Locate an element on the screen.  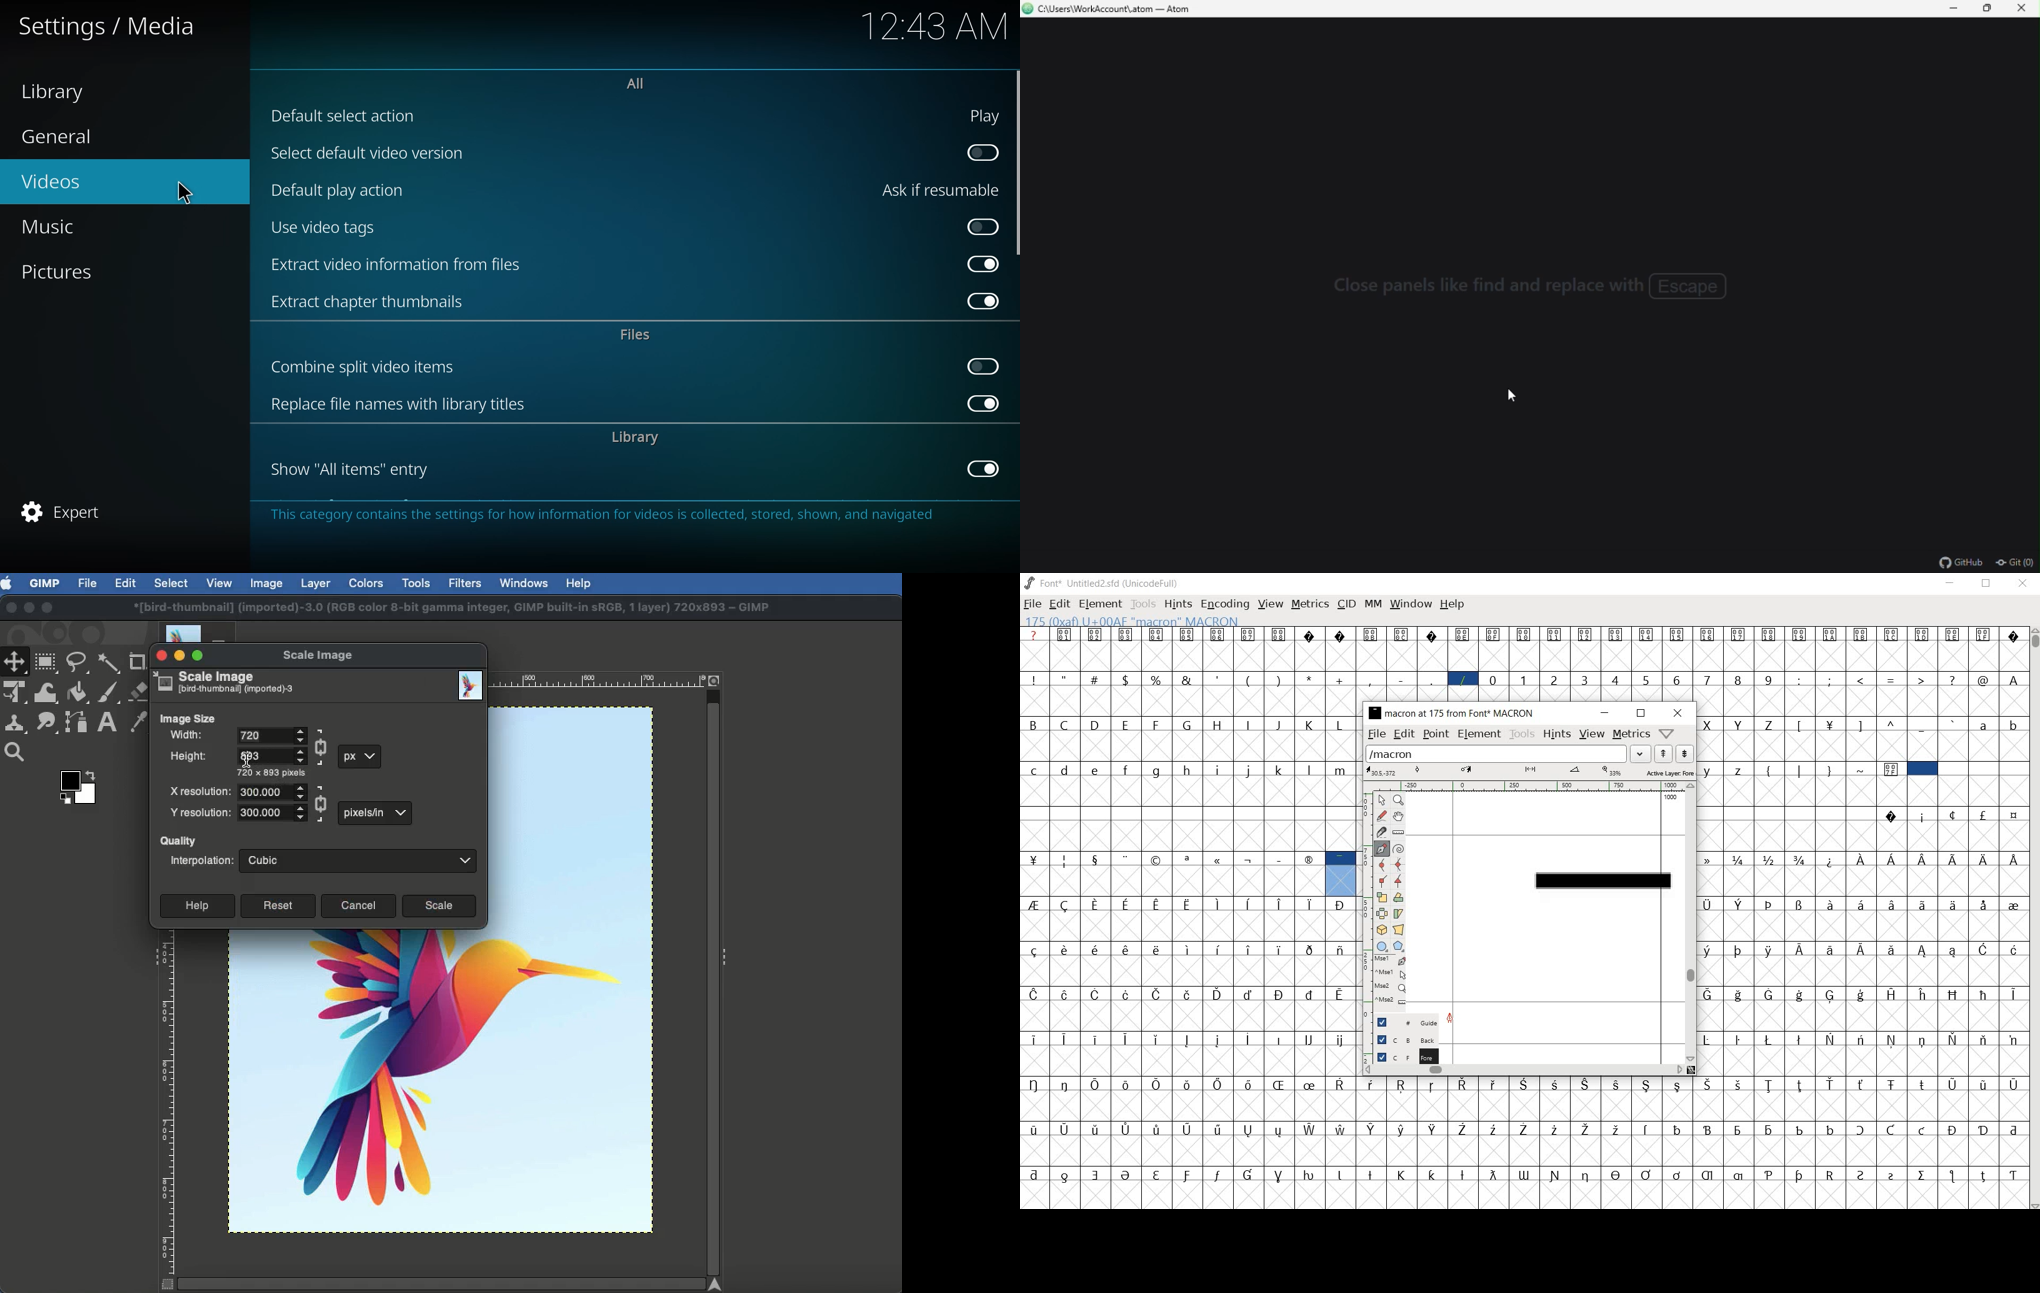
Color picker is located at coordinates (139, 722).